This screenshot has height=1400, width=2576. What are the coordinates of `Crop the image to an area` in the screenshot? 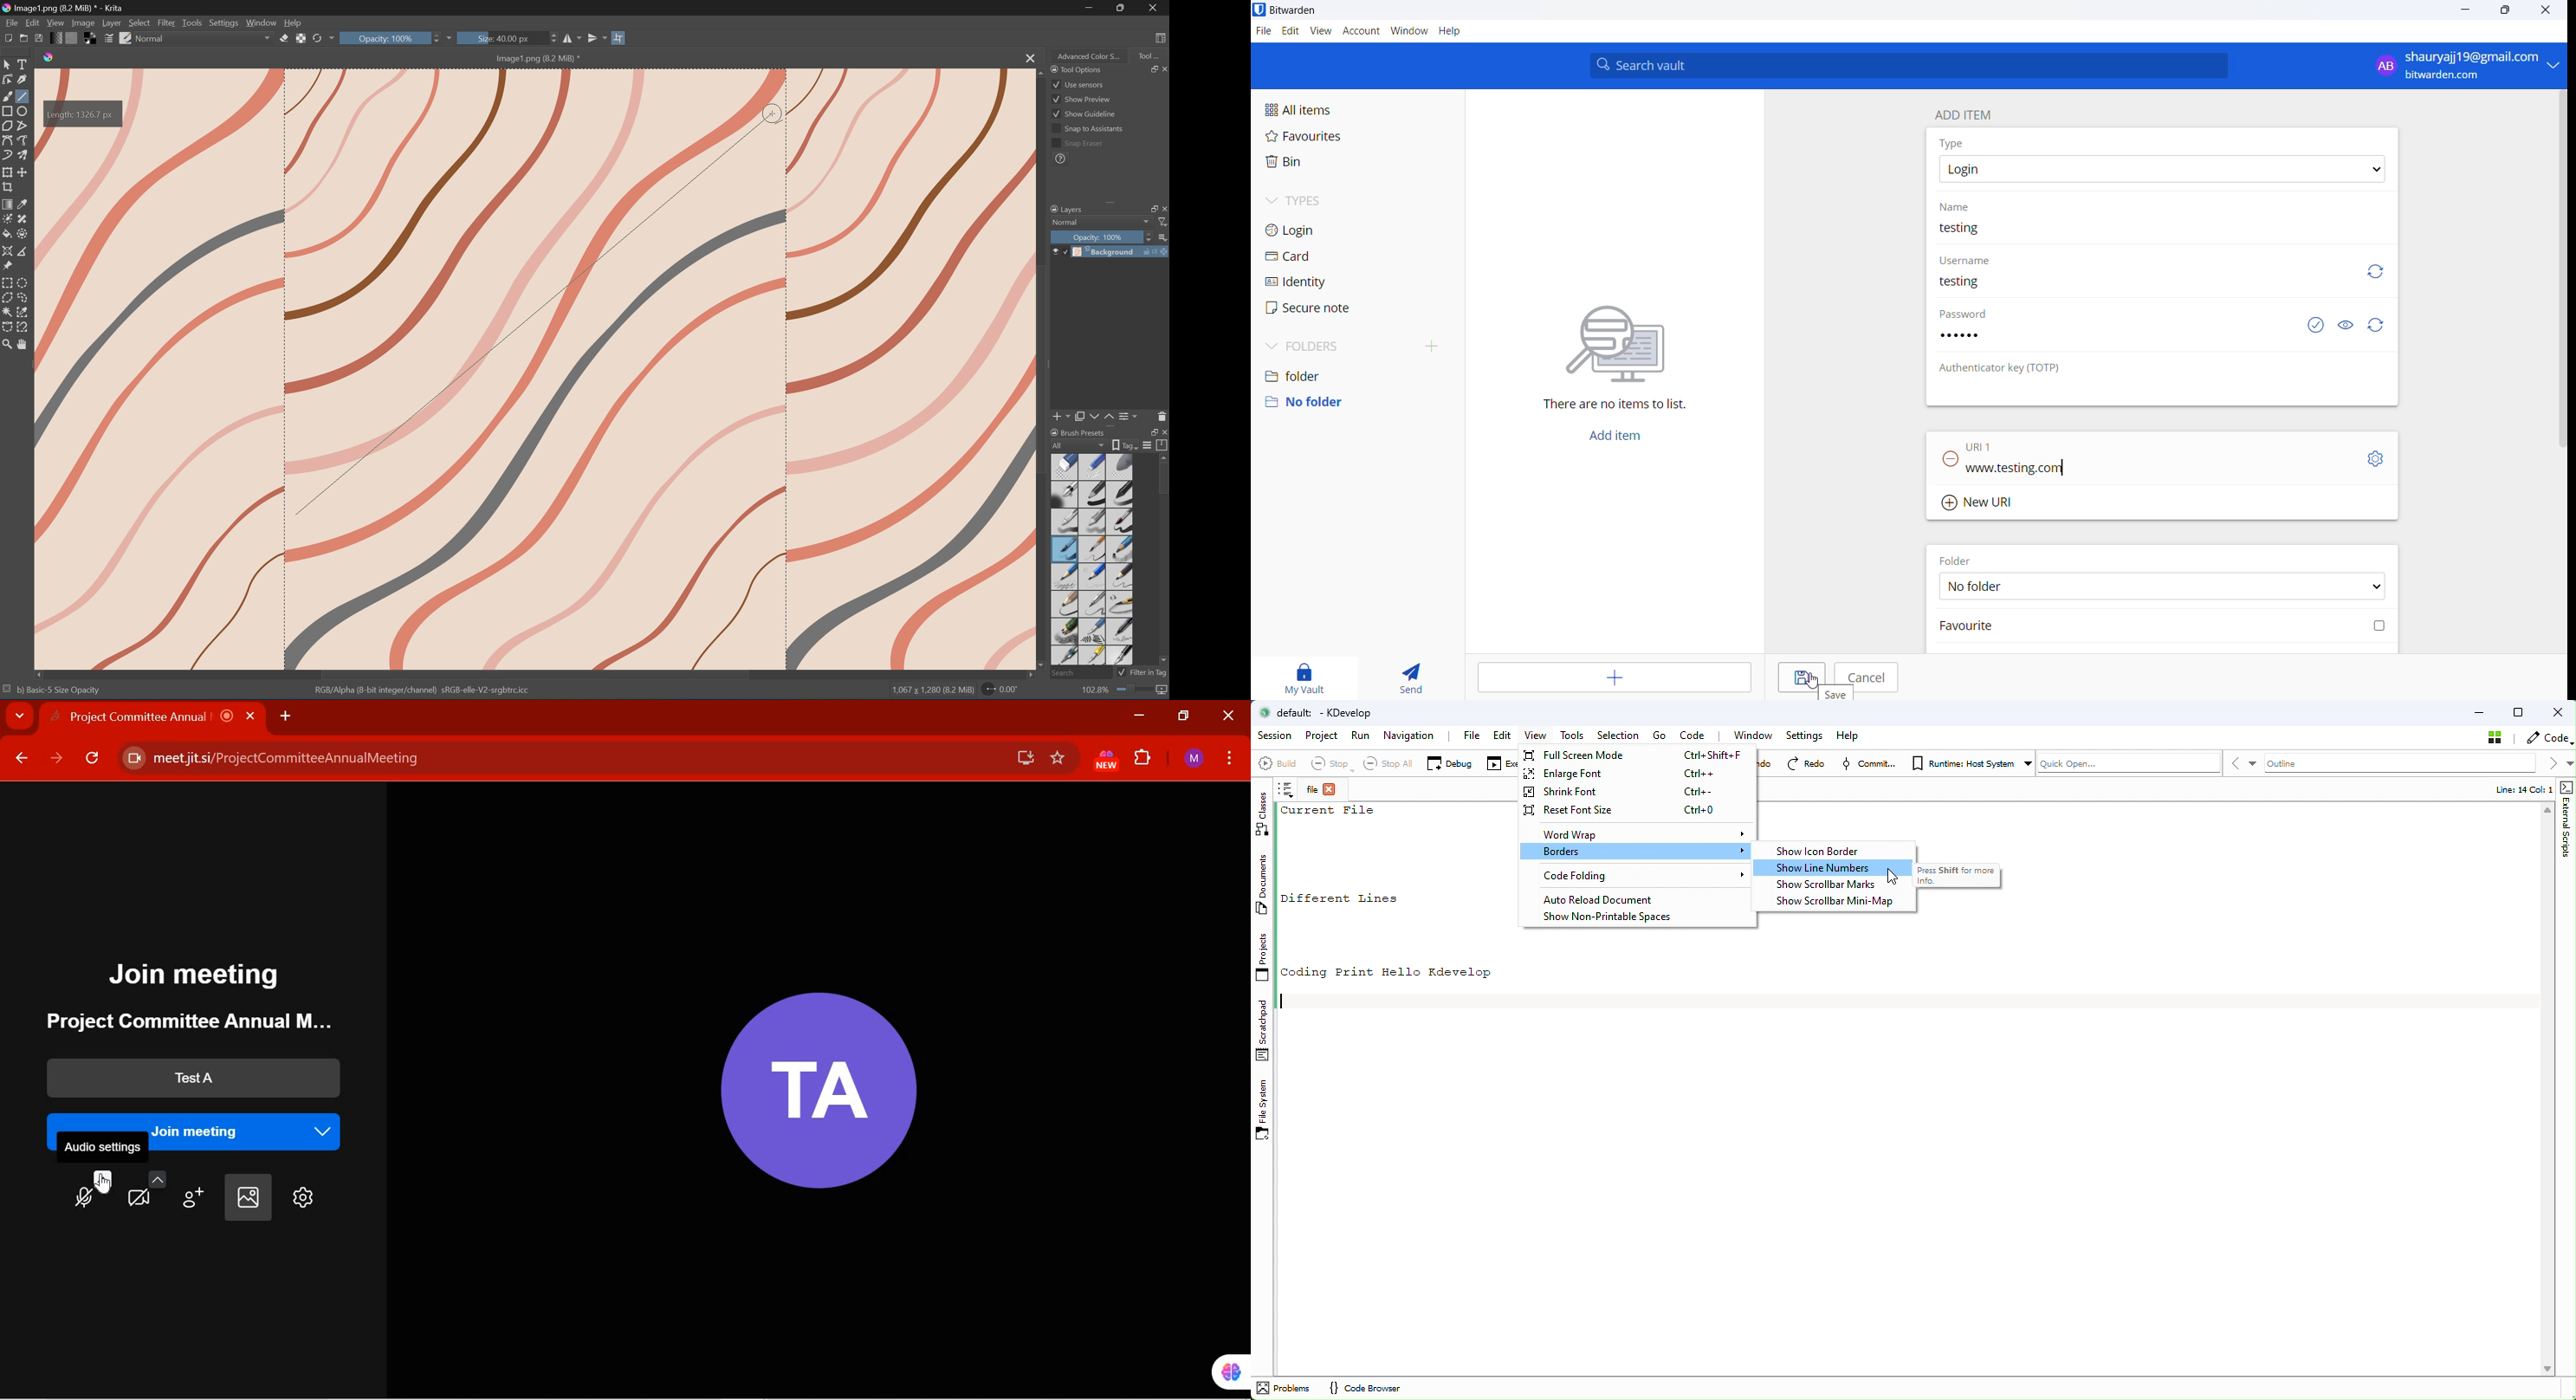 It's located at (7, 187).